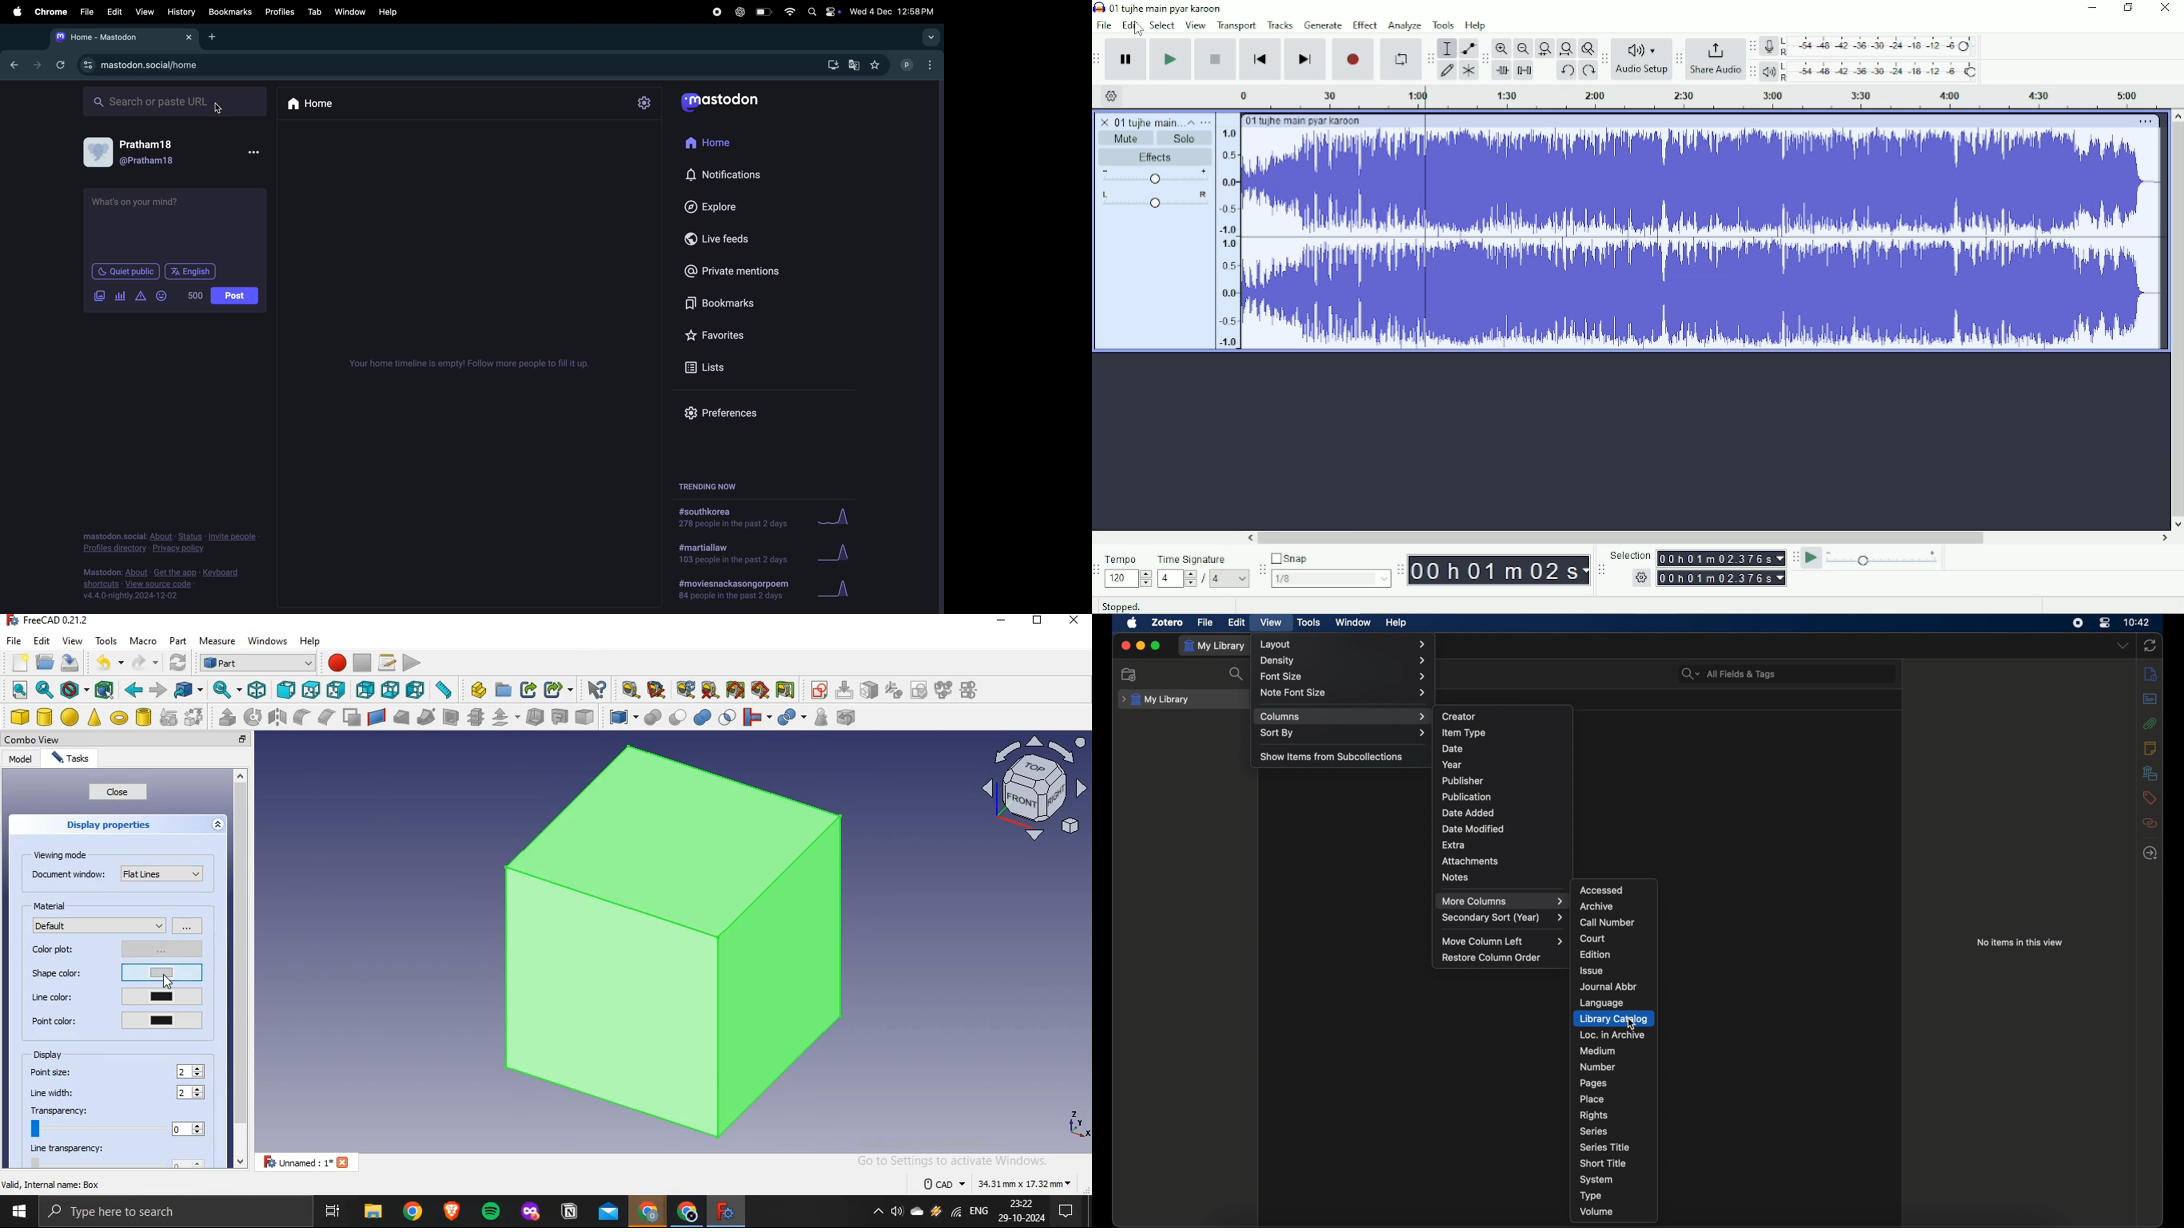 The image size is (2184, 1232). I want to click on Skip to end, so click(1305, 59).